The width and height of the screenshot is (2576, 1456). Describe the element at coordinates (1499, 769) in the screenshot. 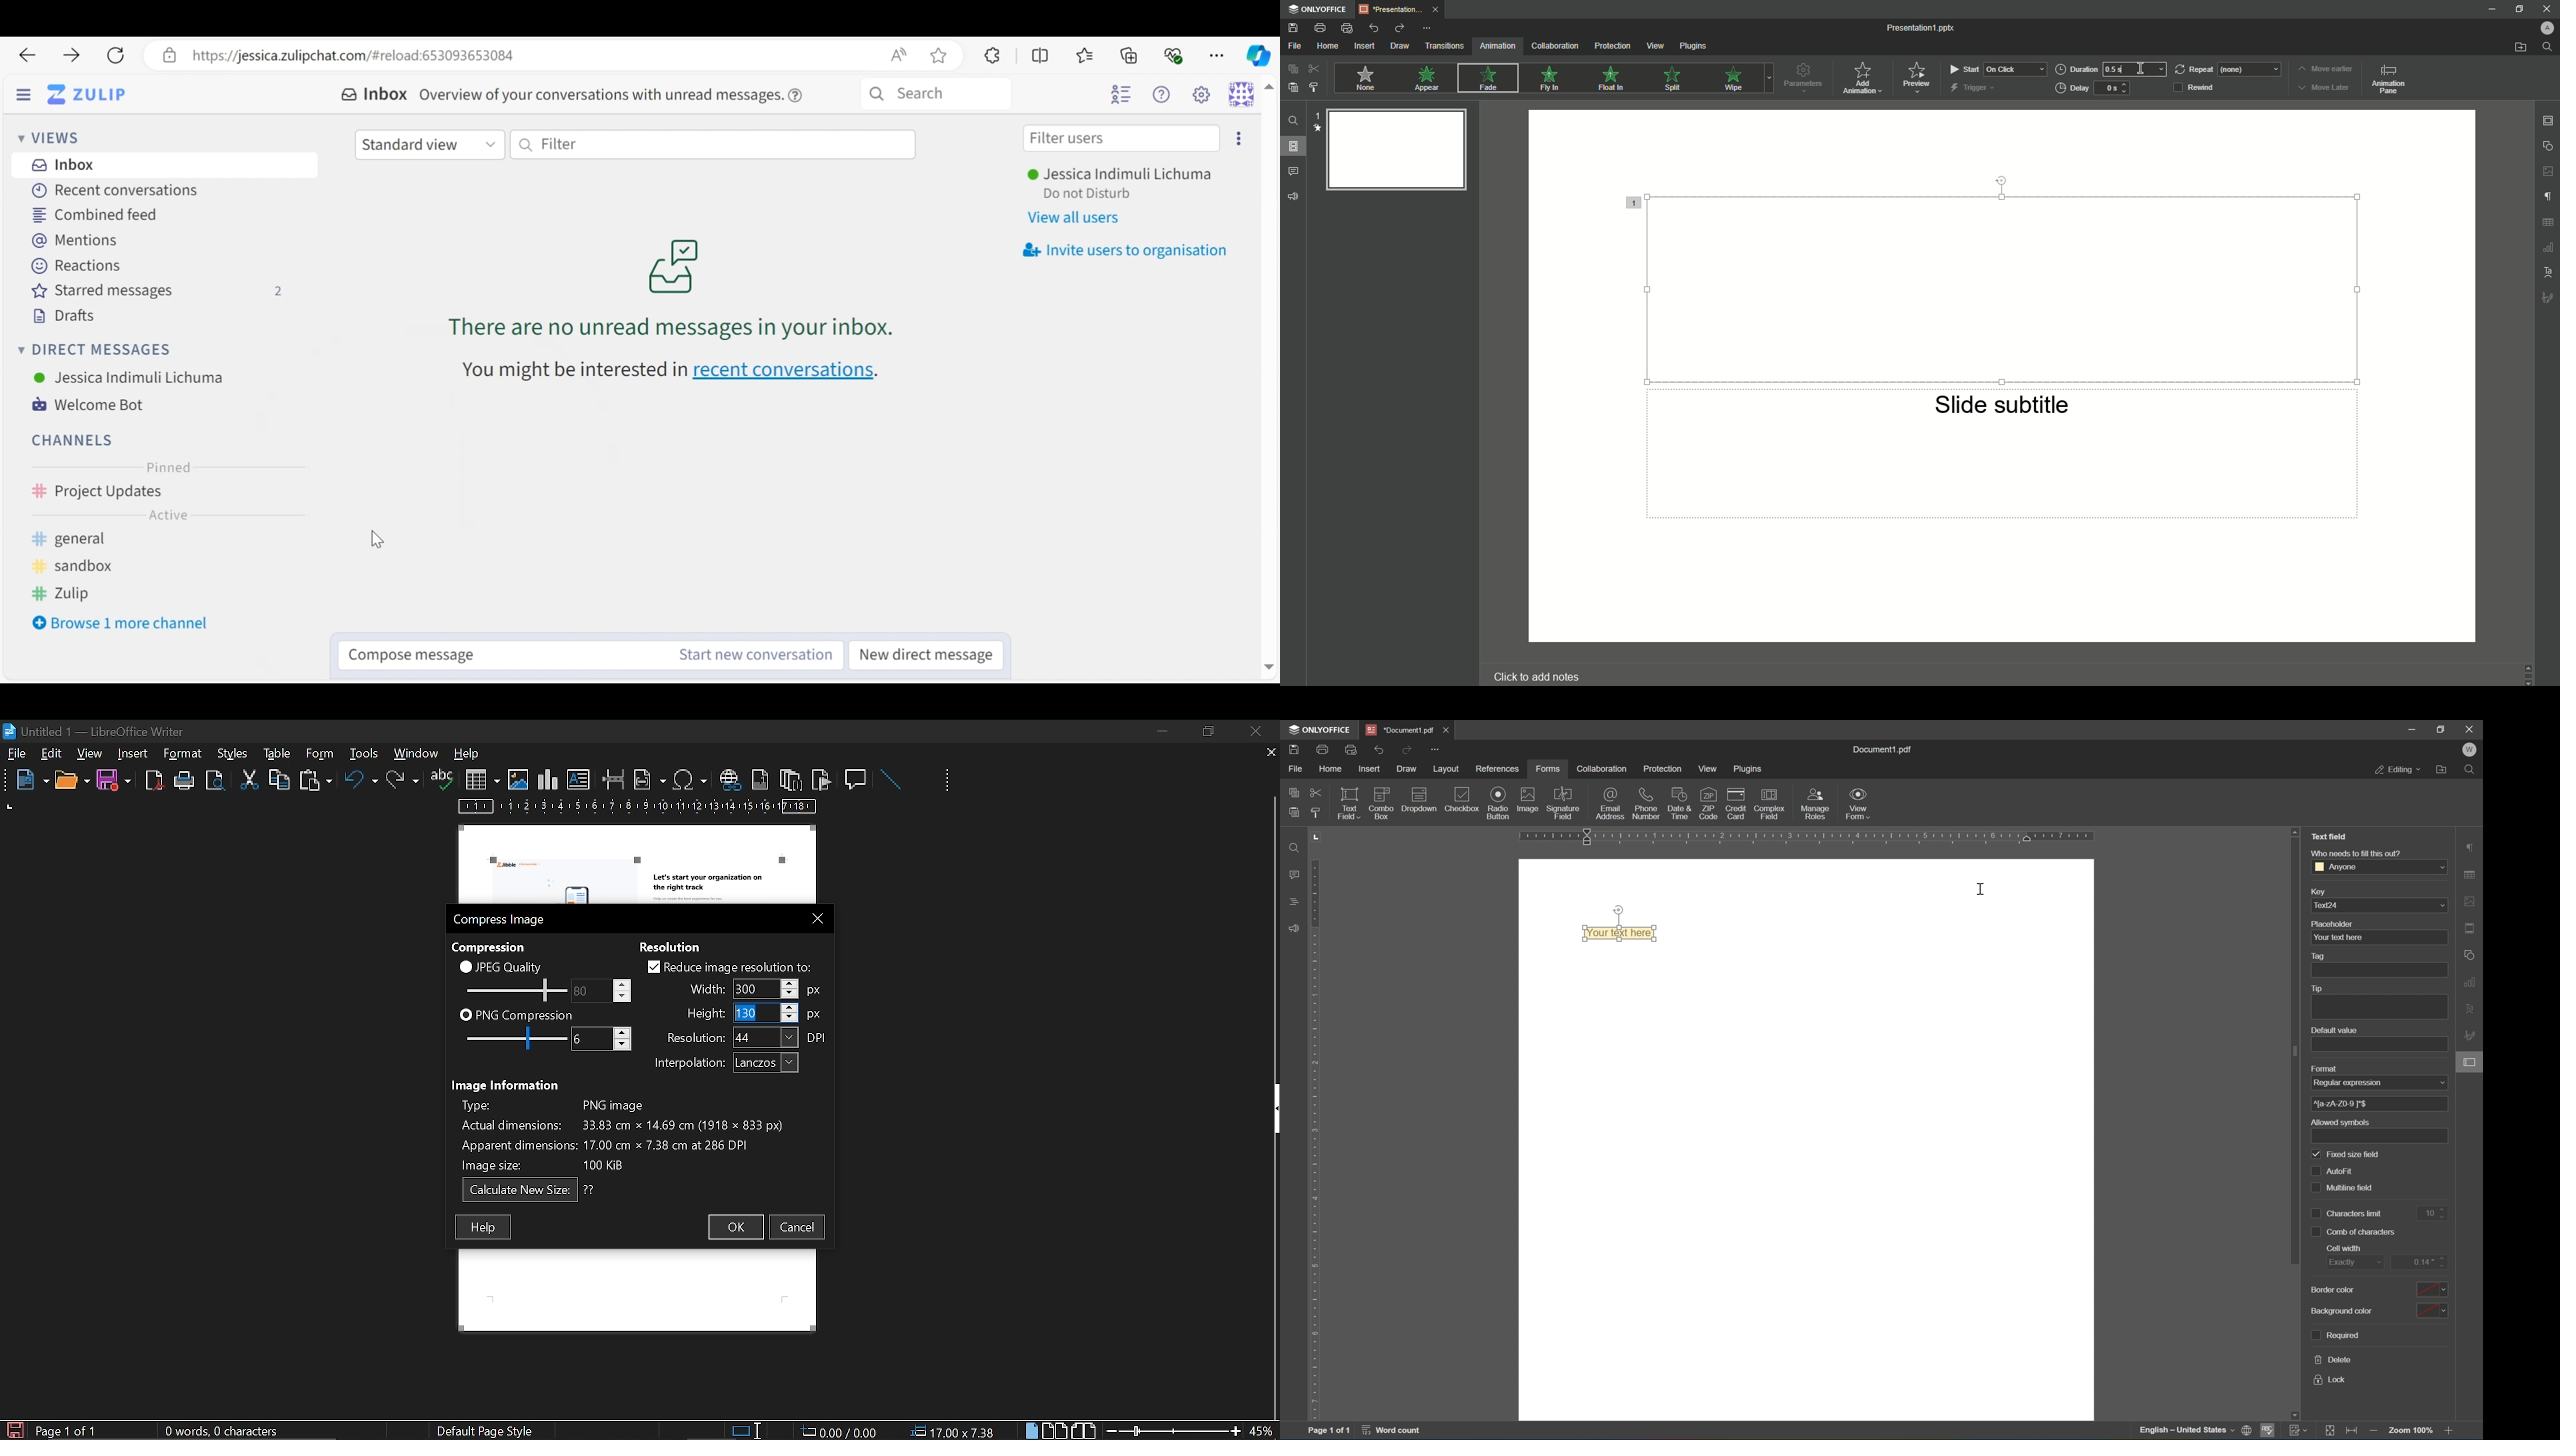

I see `references` at that location.